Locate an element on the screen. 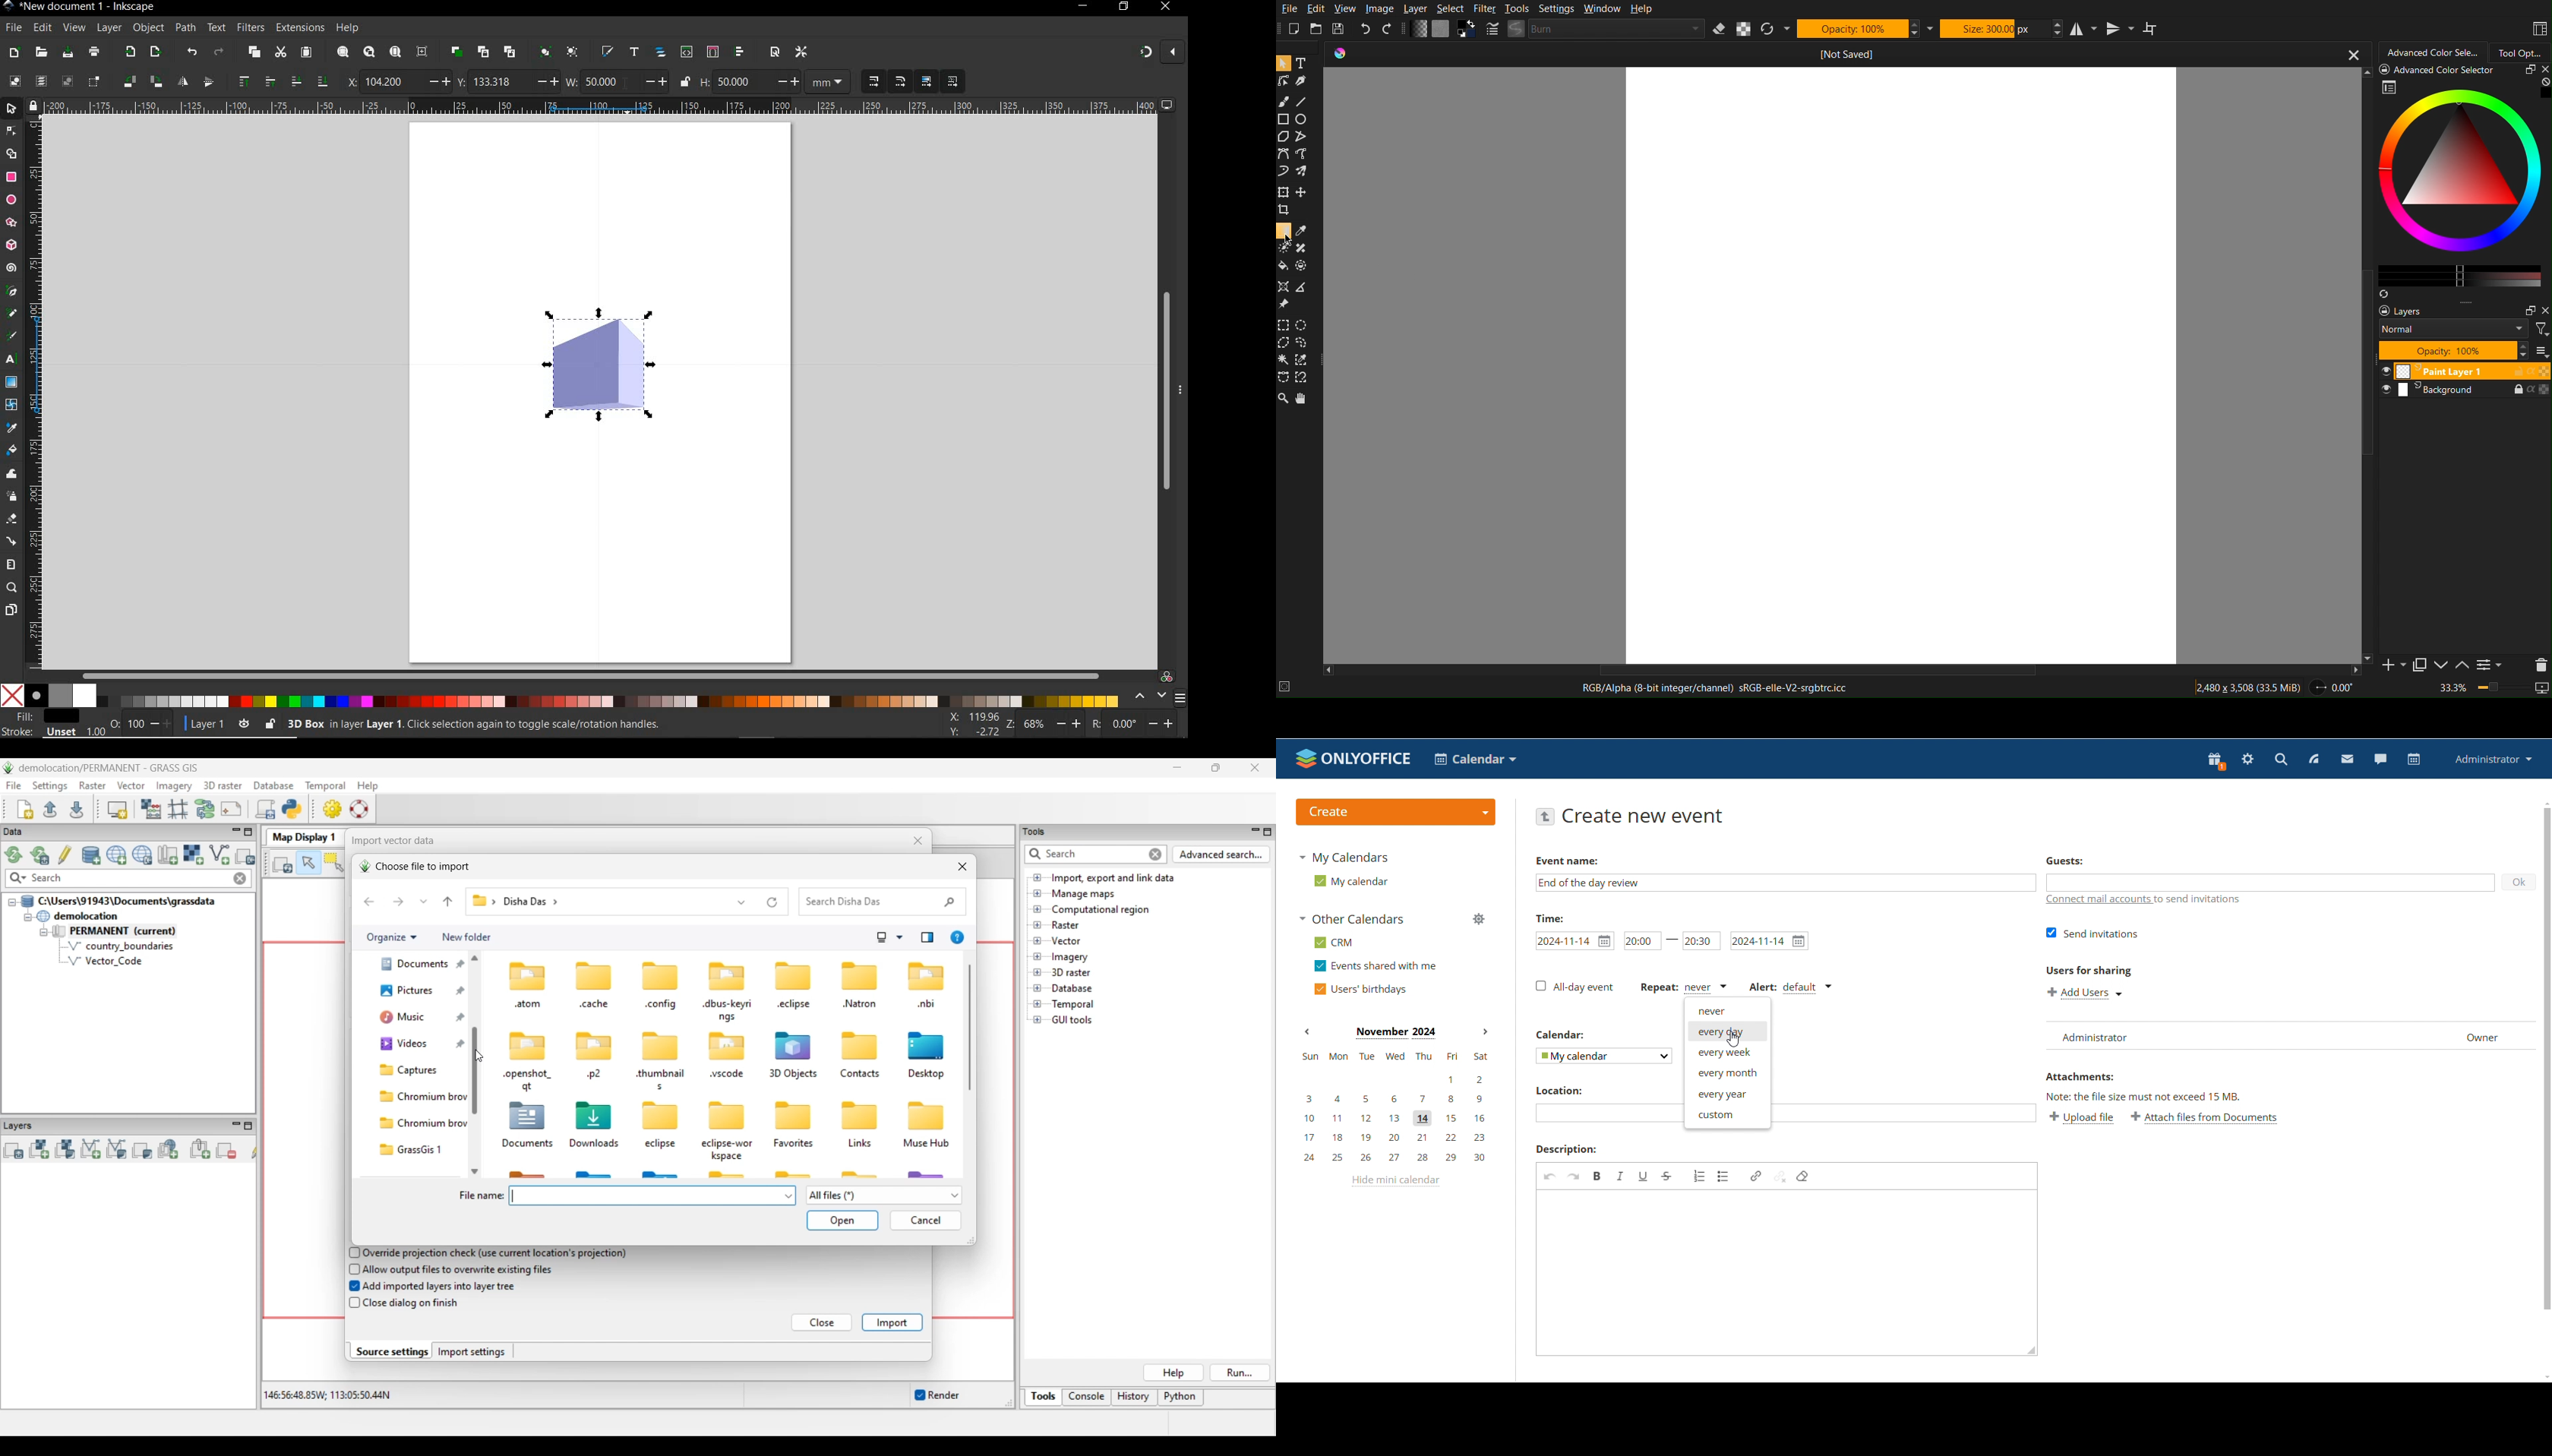 Image resolution: width=2576 pixels, height=1456 pixels. Color Settings is located at coordinates (1441, 31).